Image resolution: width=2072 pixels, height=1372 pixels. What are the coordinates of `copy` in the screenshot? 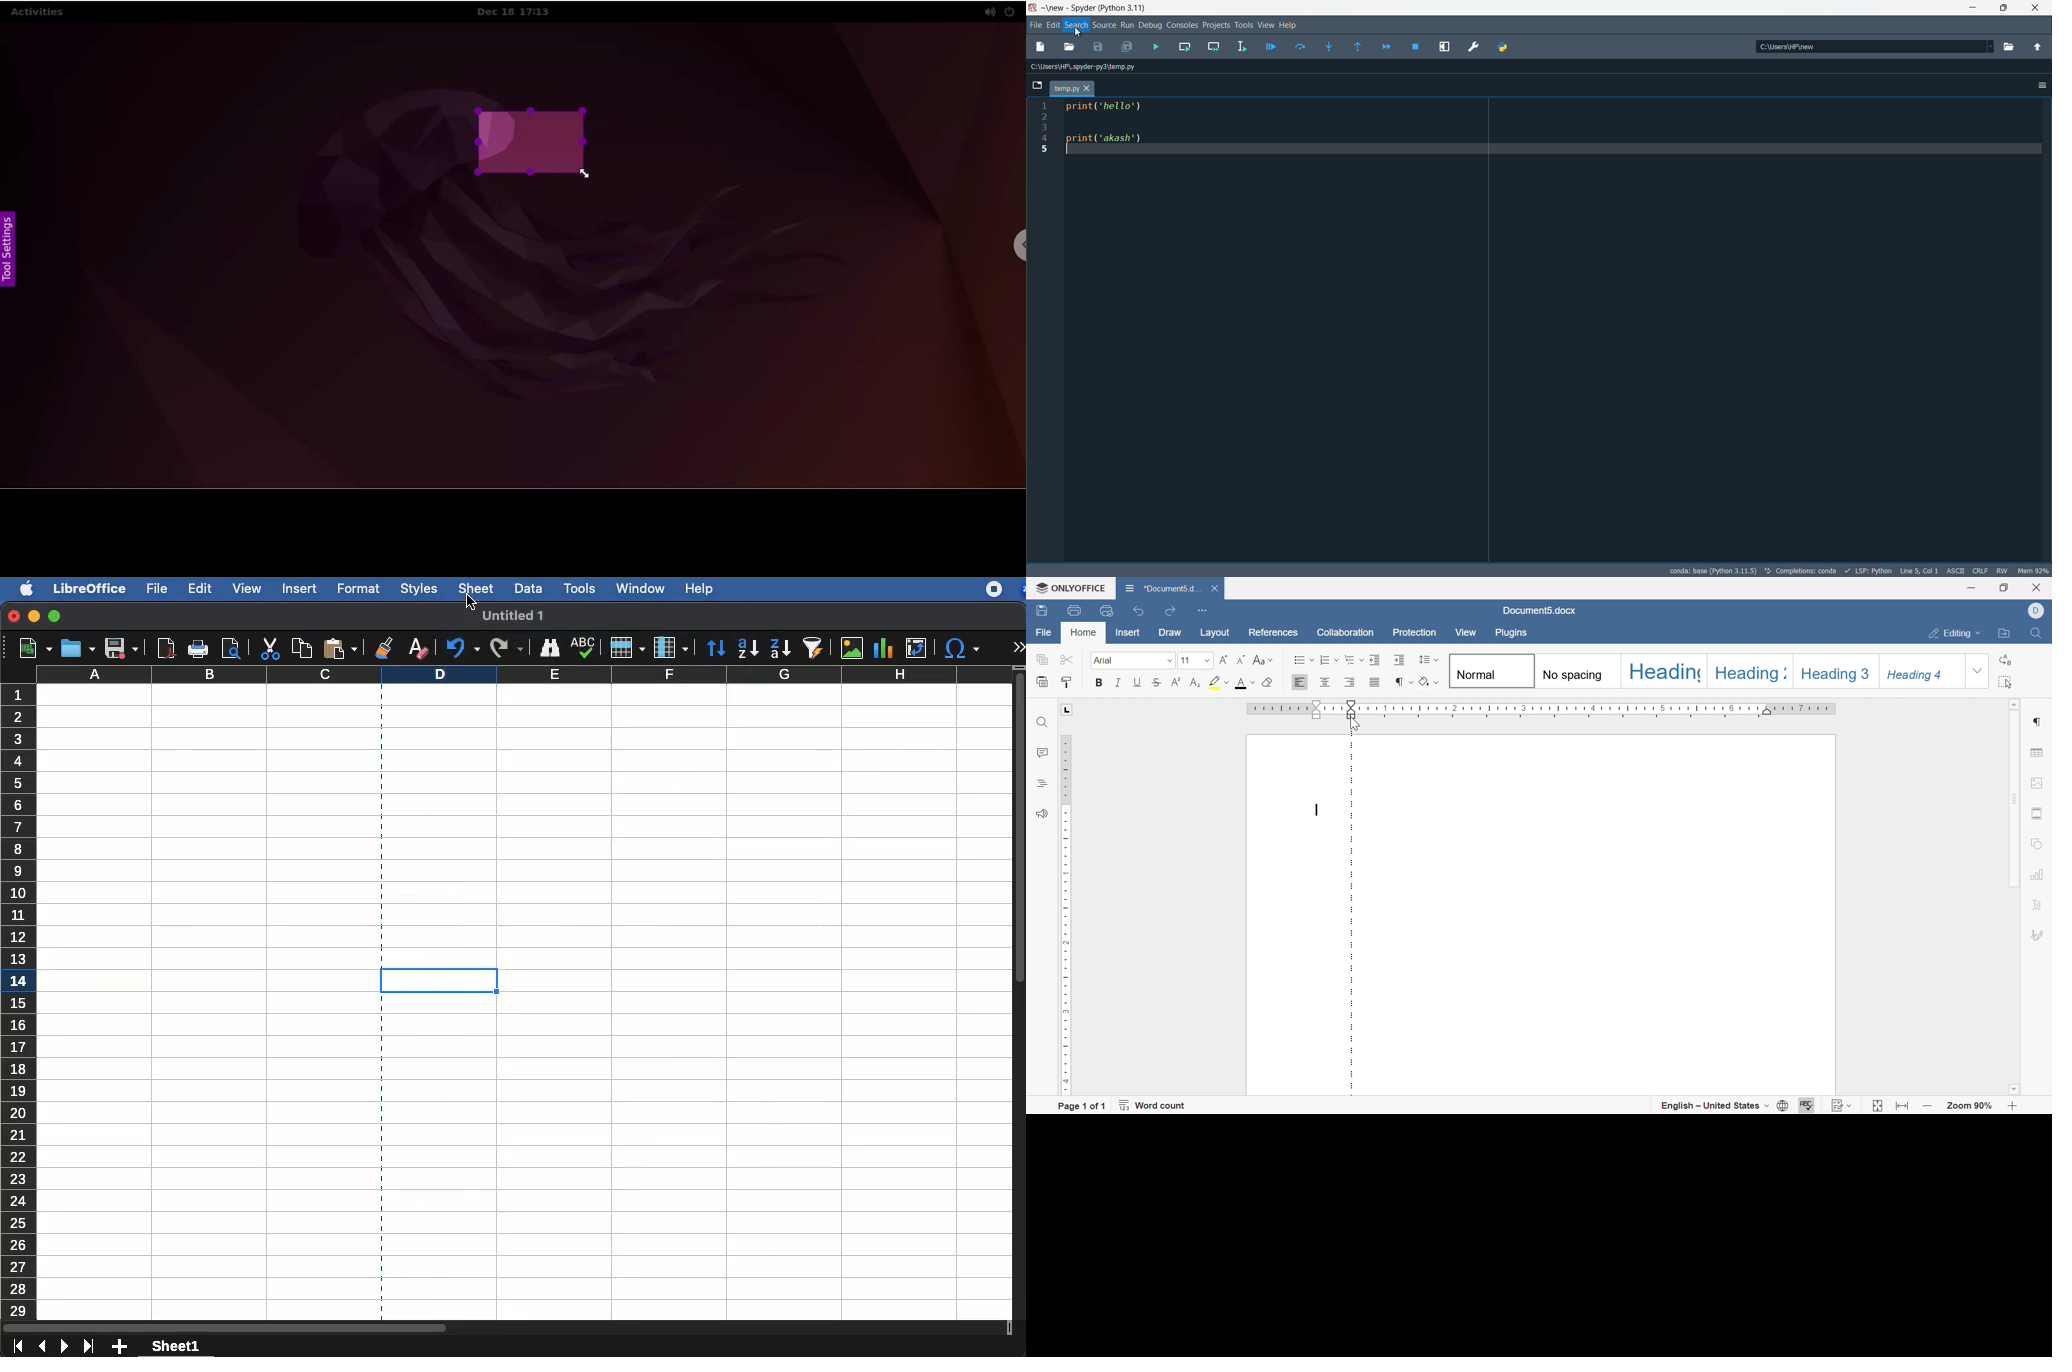 It's located at (1041, 659).